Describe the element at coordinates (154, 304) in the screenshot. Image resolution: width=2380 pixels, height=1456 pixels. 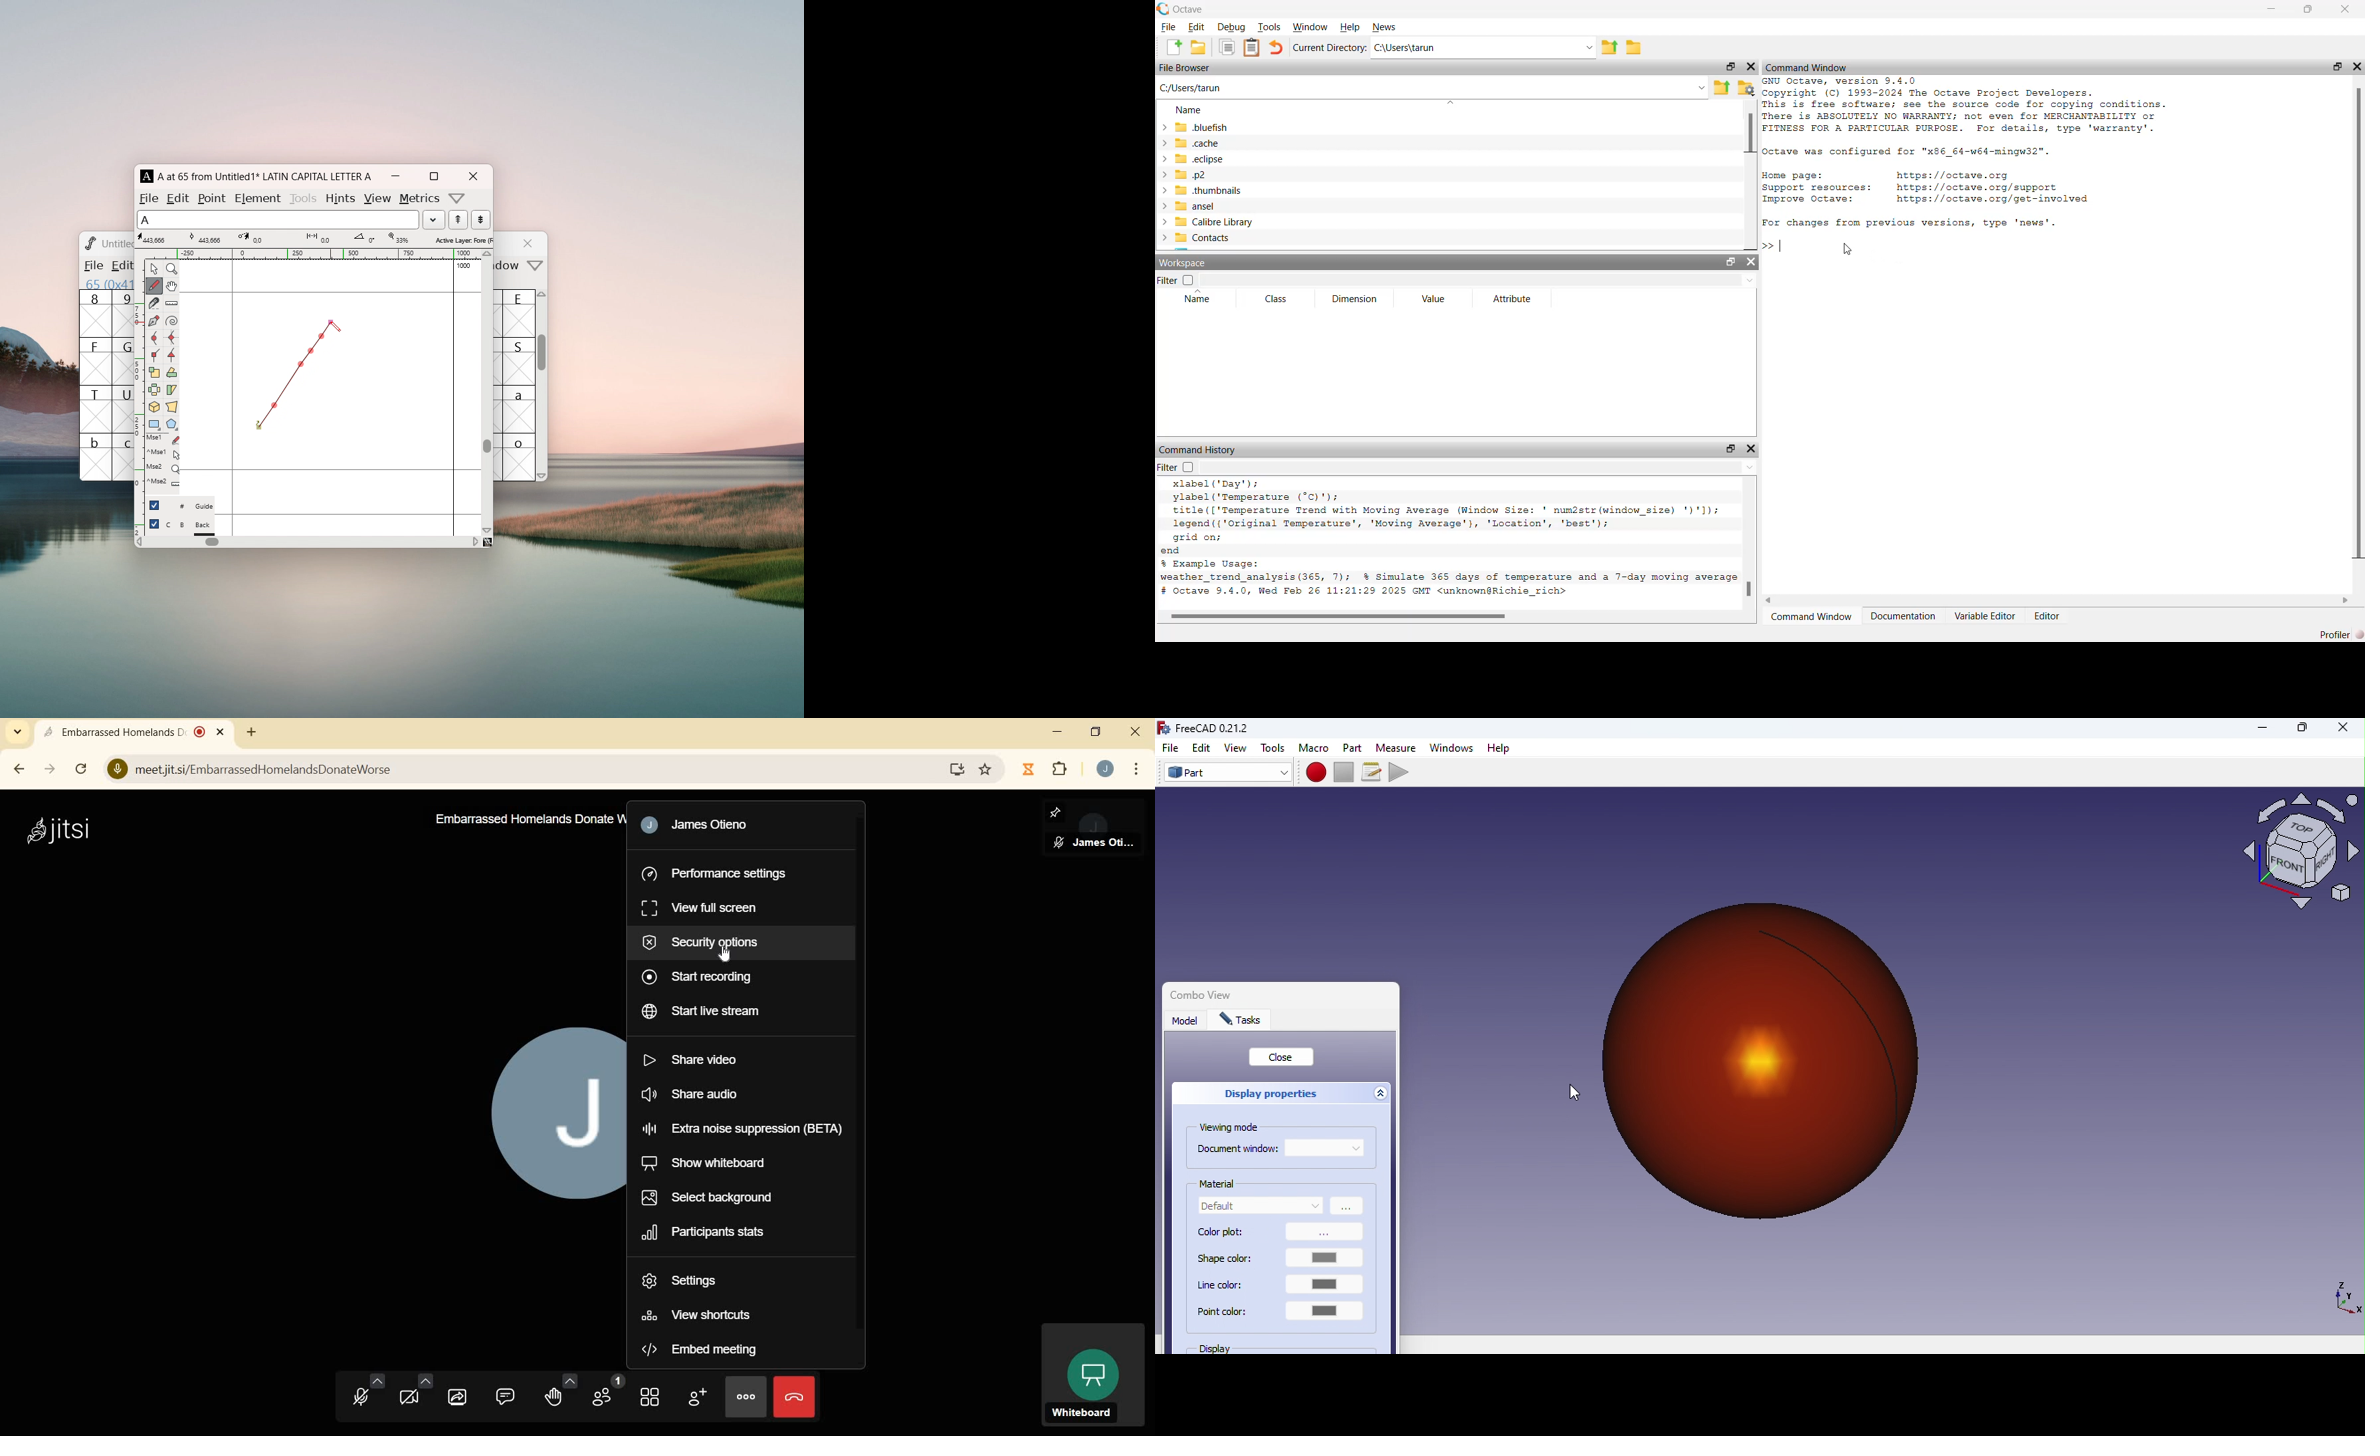
I see `cut splines in two` at that location.